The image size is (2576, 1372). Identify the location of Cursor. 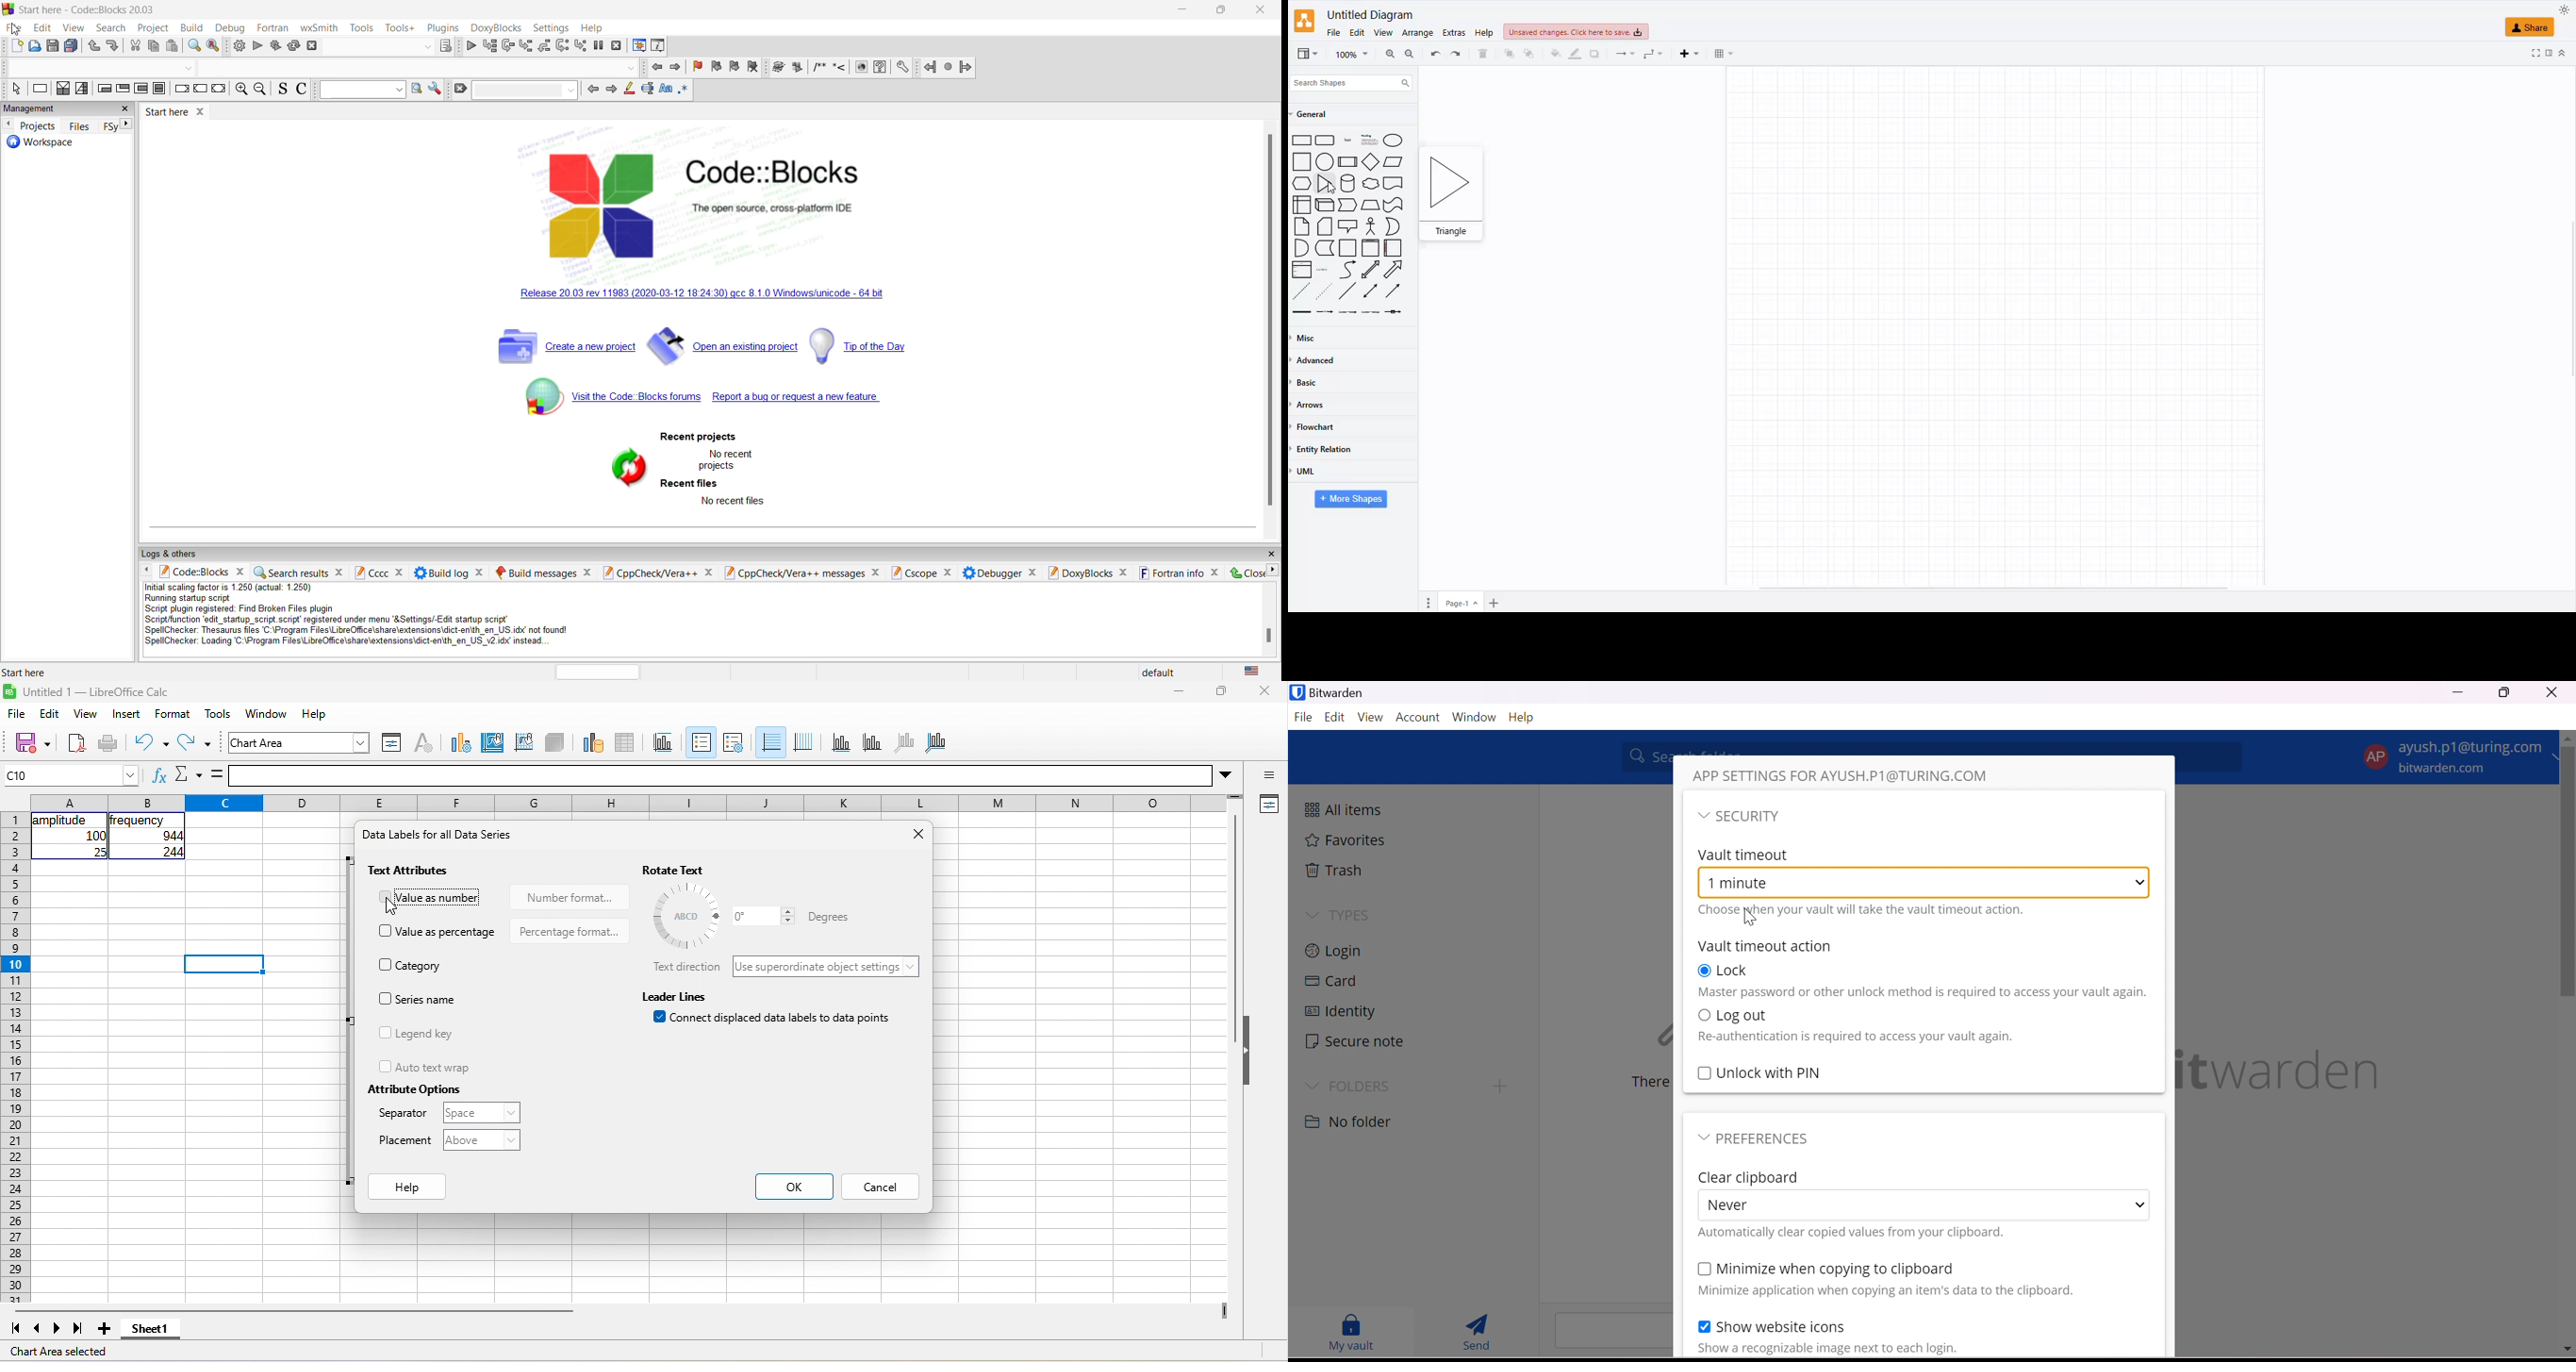
(1748, 919).